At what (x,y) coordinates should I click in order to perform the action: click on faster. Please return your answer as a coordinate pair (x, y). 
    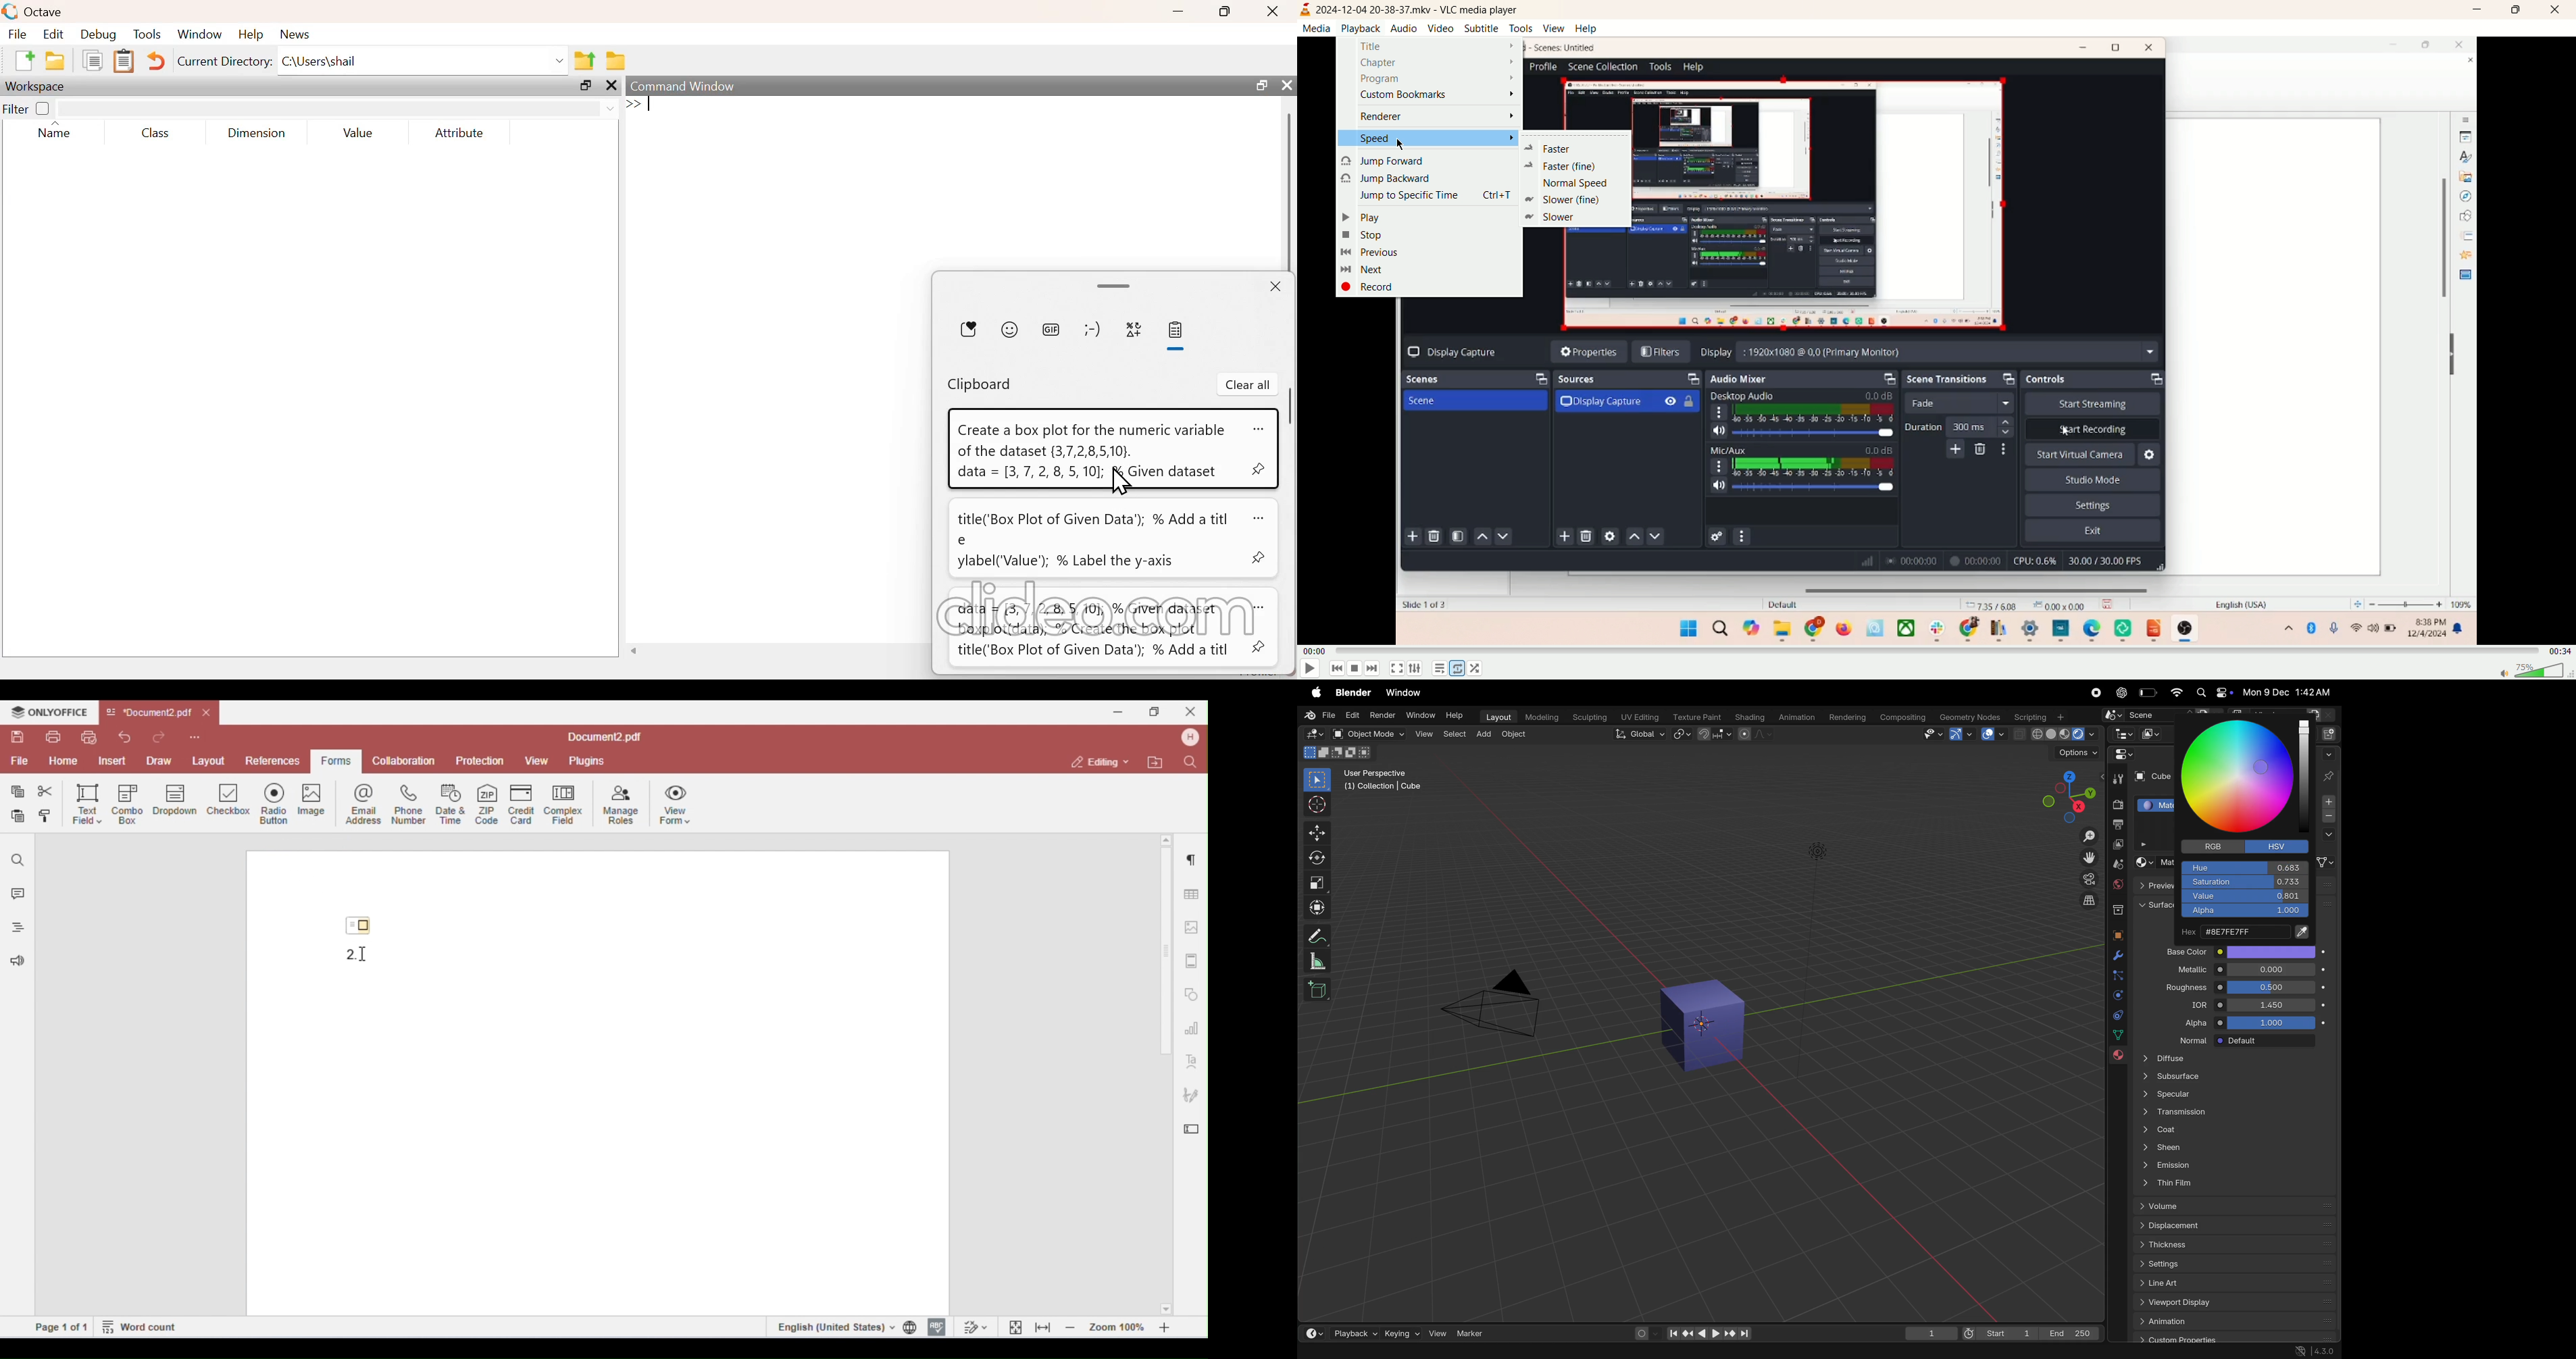
    Looking at the image, I should click on (1550, 149).